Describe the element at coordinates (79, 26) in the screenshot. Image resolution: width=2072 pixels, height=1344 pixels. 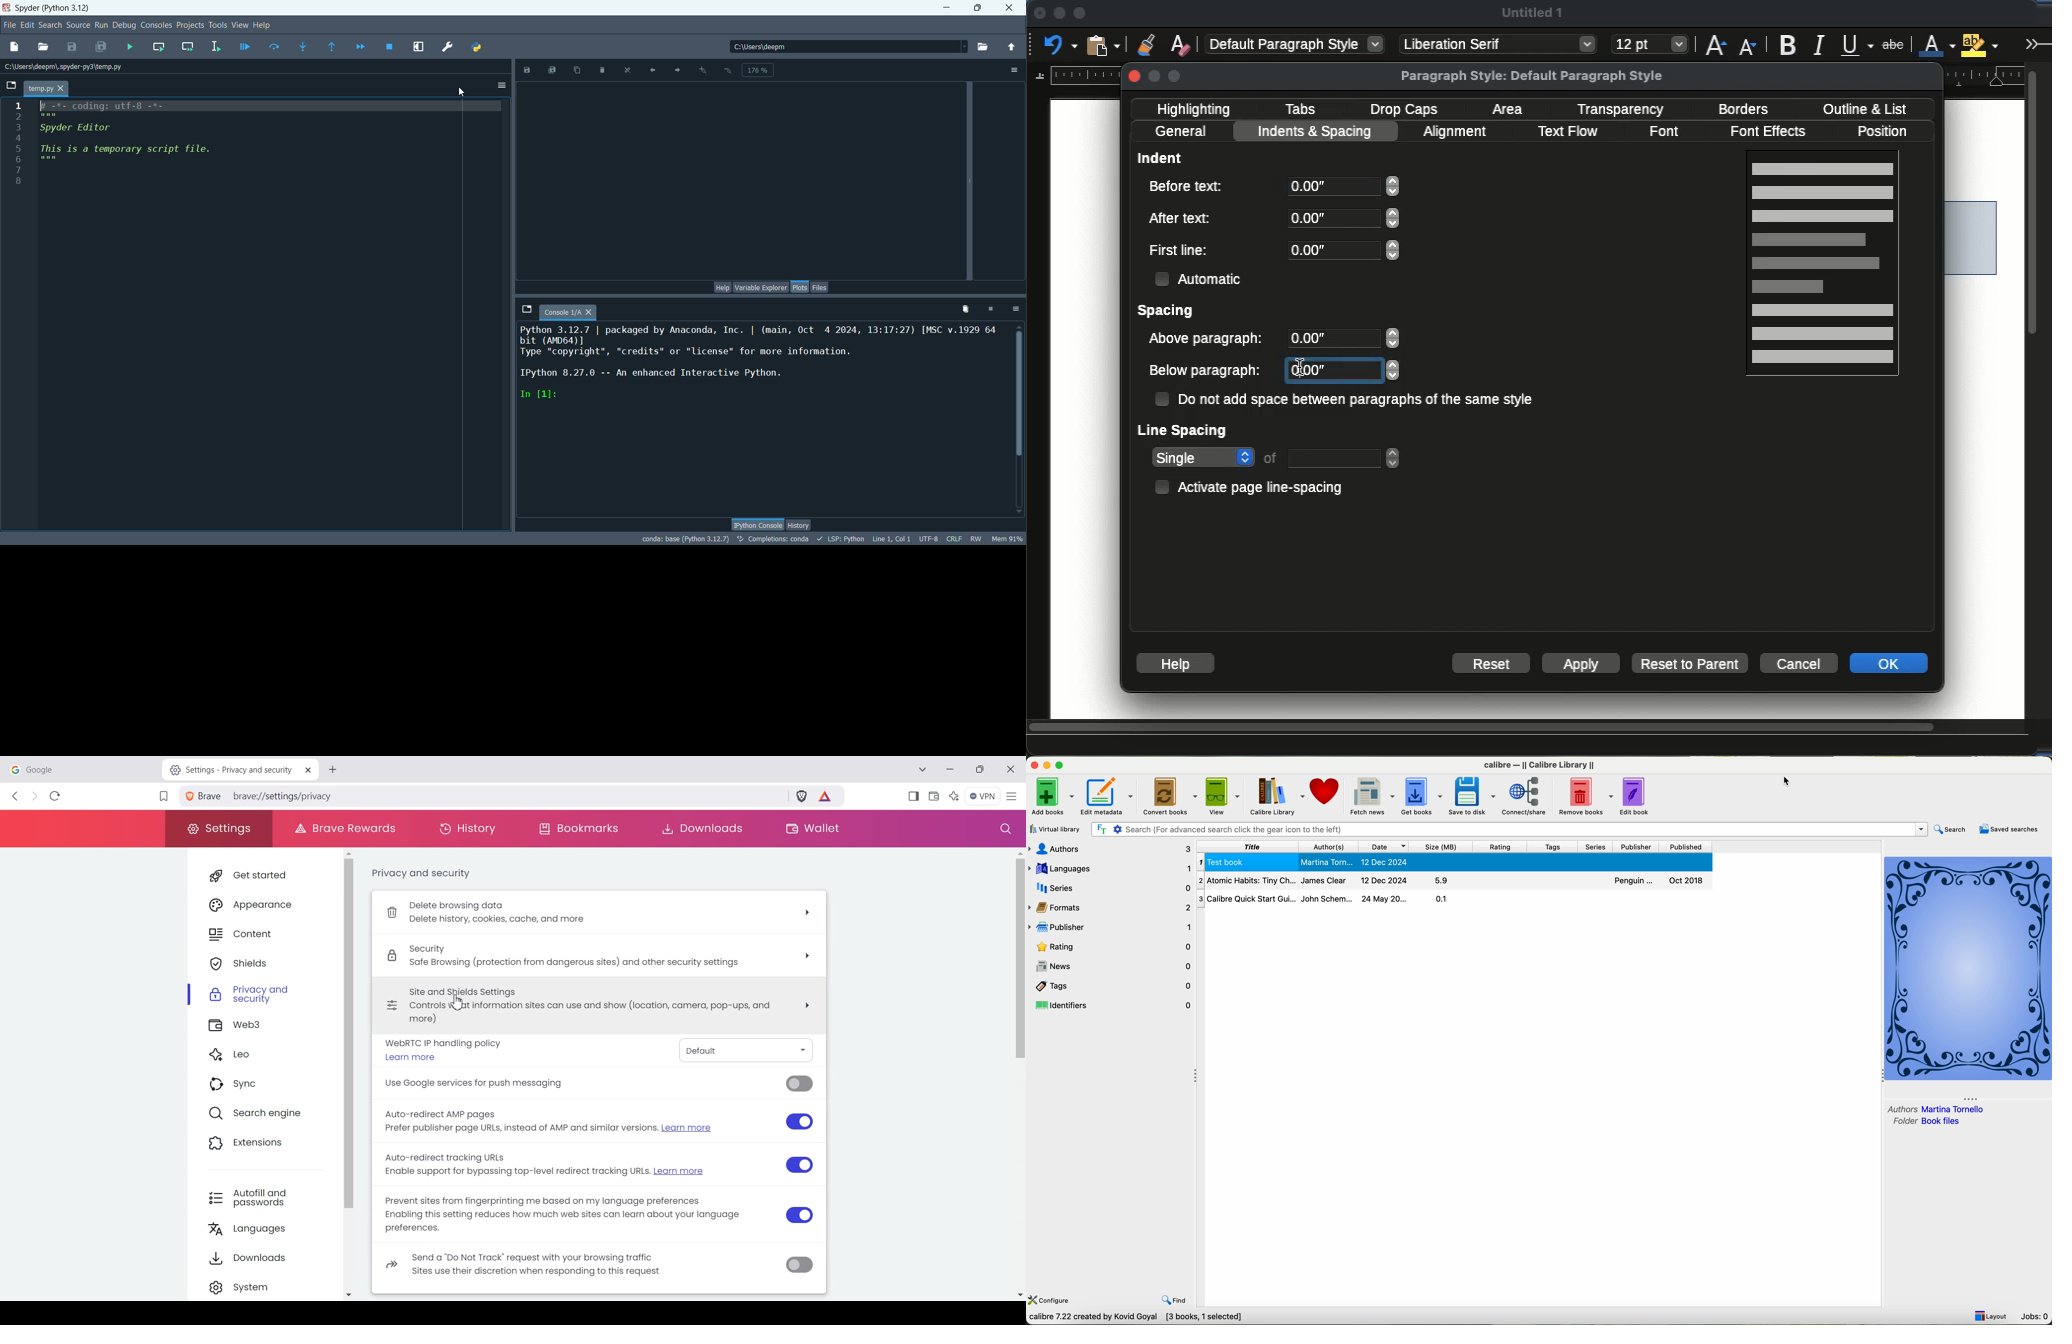
I see `source` at that location.